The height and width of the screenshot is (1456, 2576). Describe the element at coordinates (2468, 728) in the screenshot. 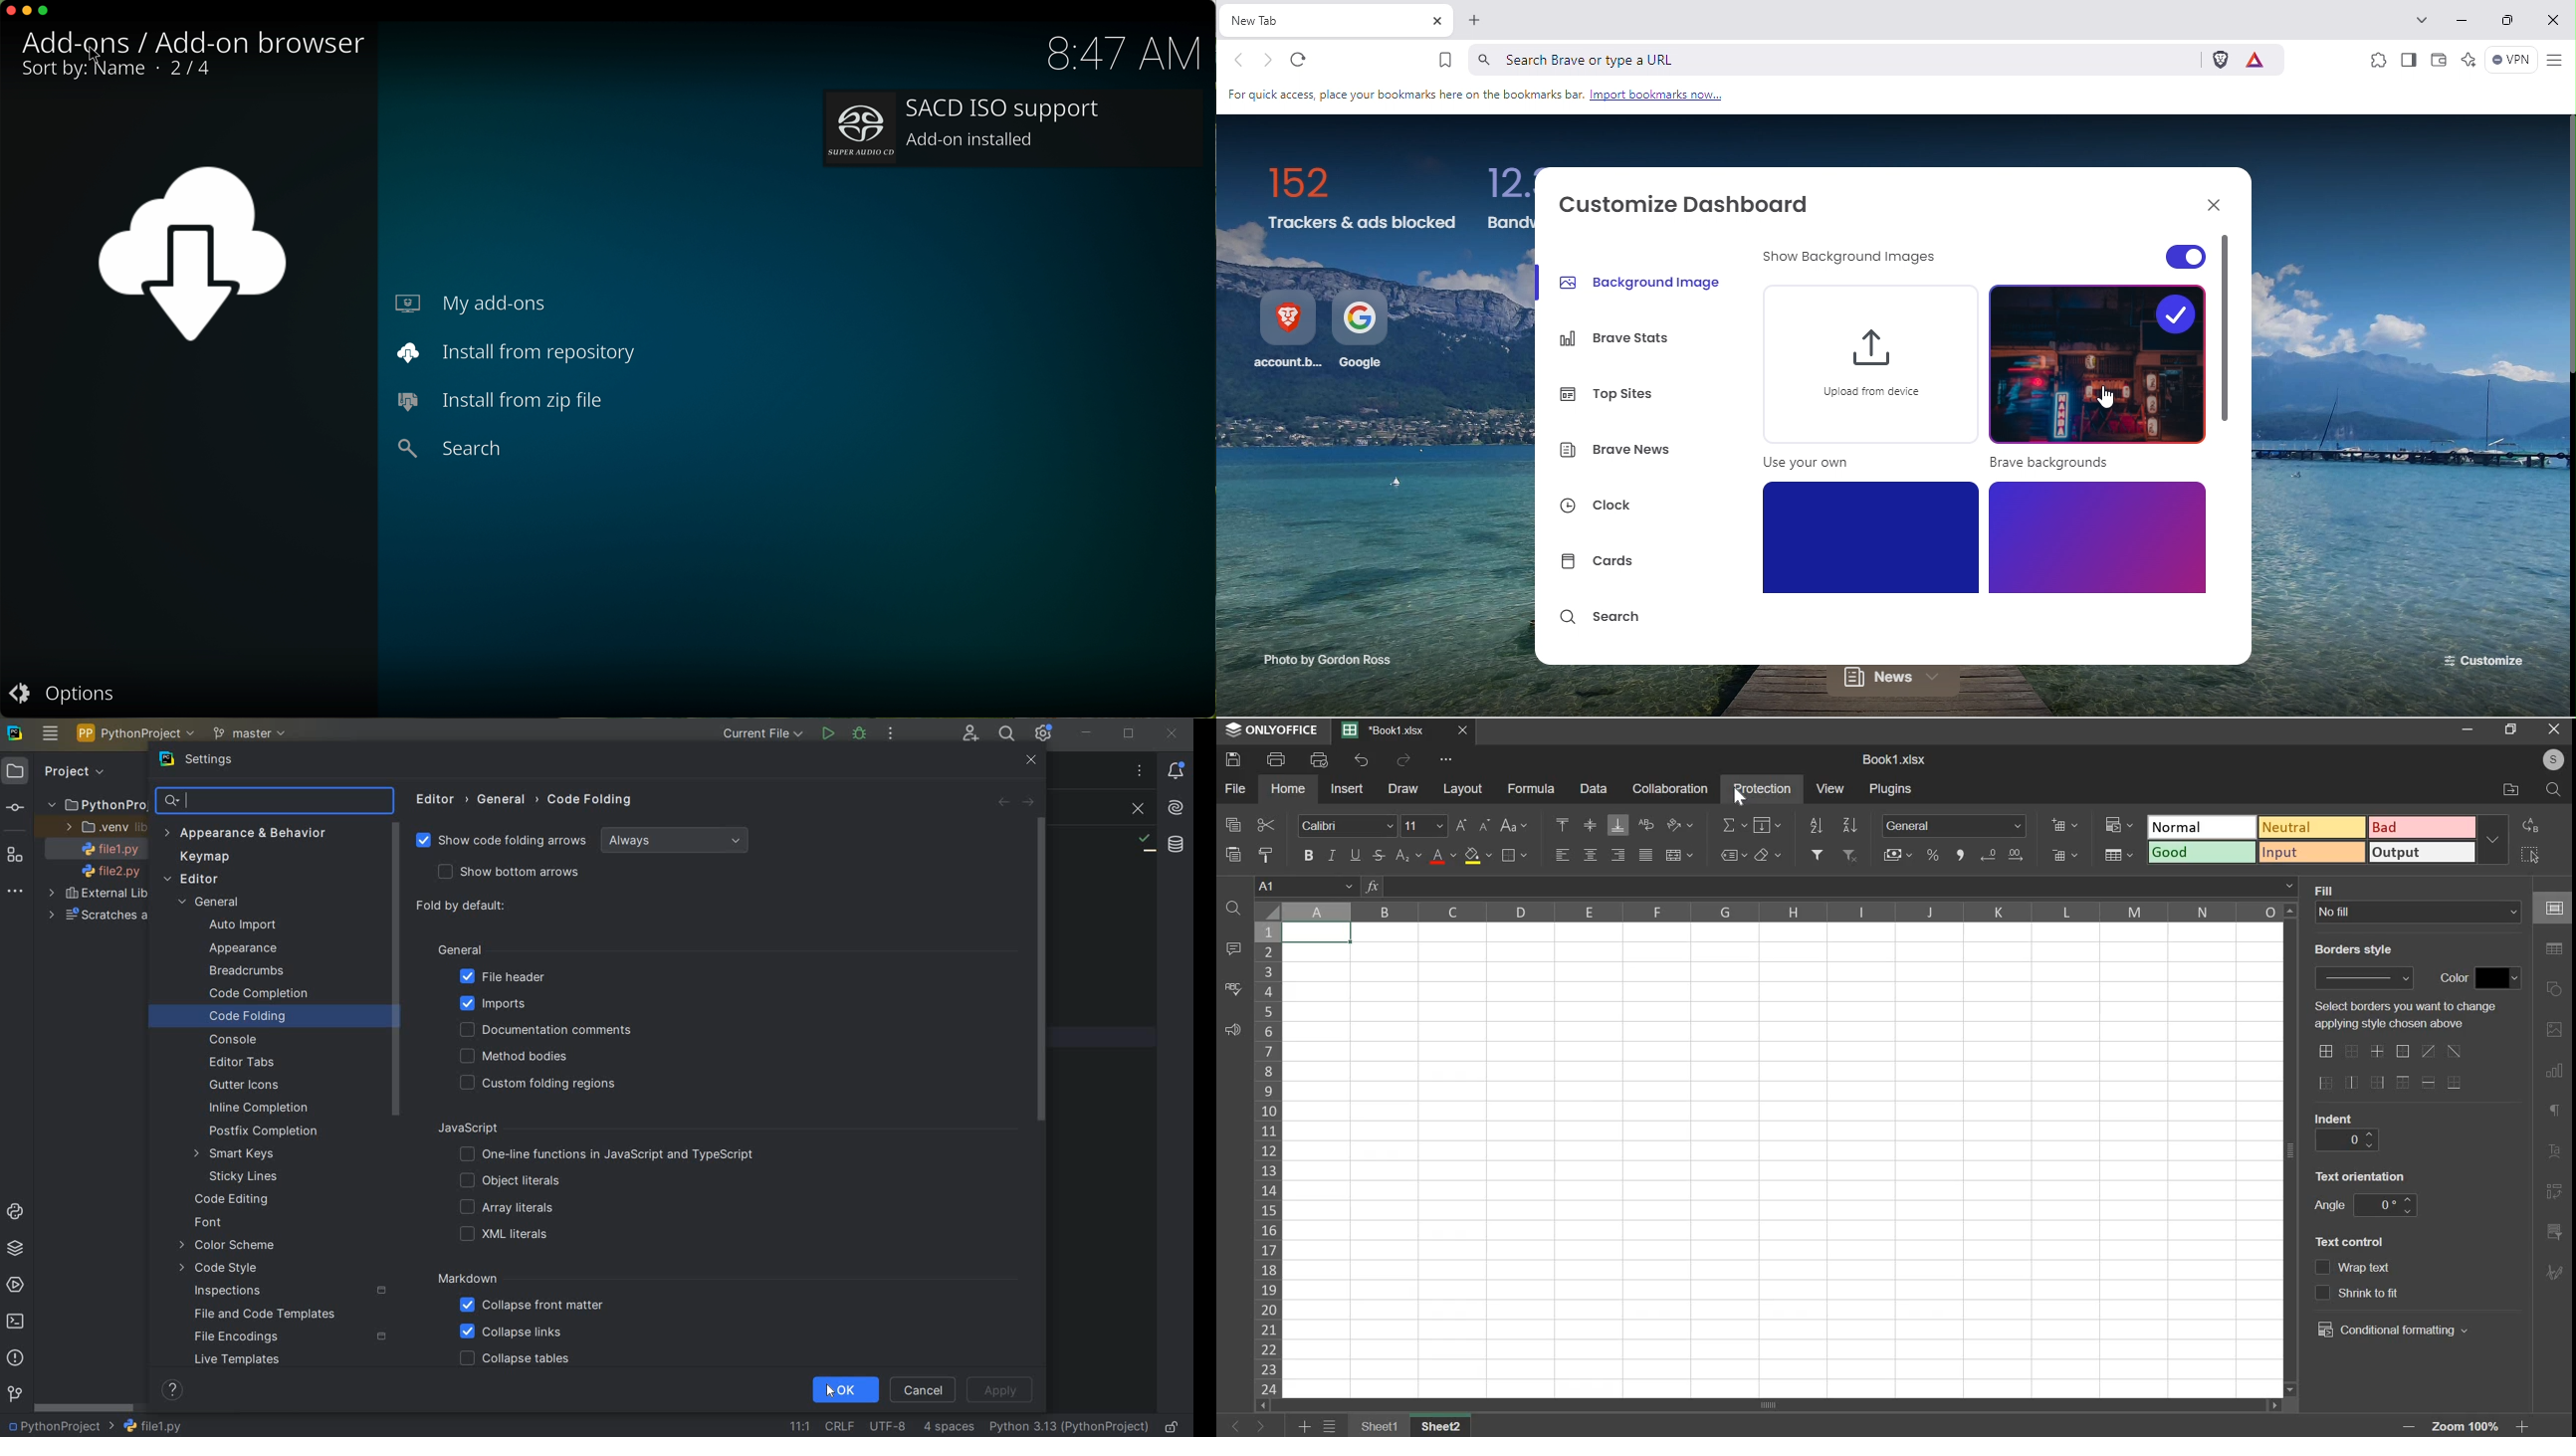

I see `Restore down` at that location.